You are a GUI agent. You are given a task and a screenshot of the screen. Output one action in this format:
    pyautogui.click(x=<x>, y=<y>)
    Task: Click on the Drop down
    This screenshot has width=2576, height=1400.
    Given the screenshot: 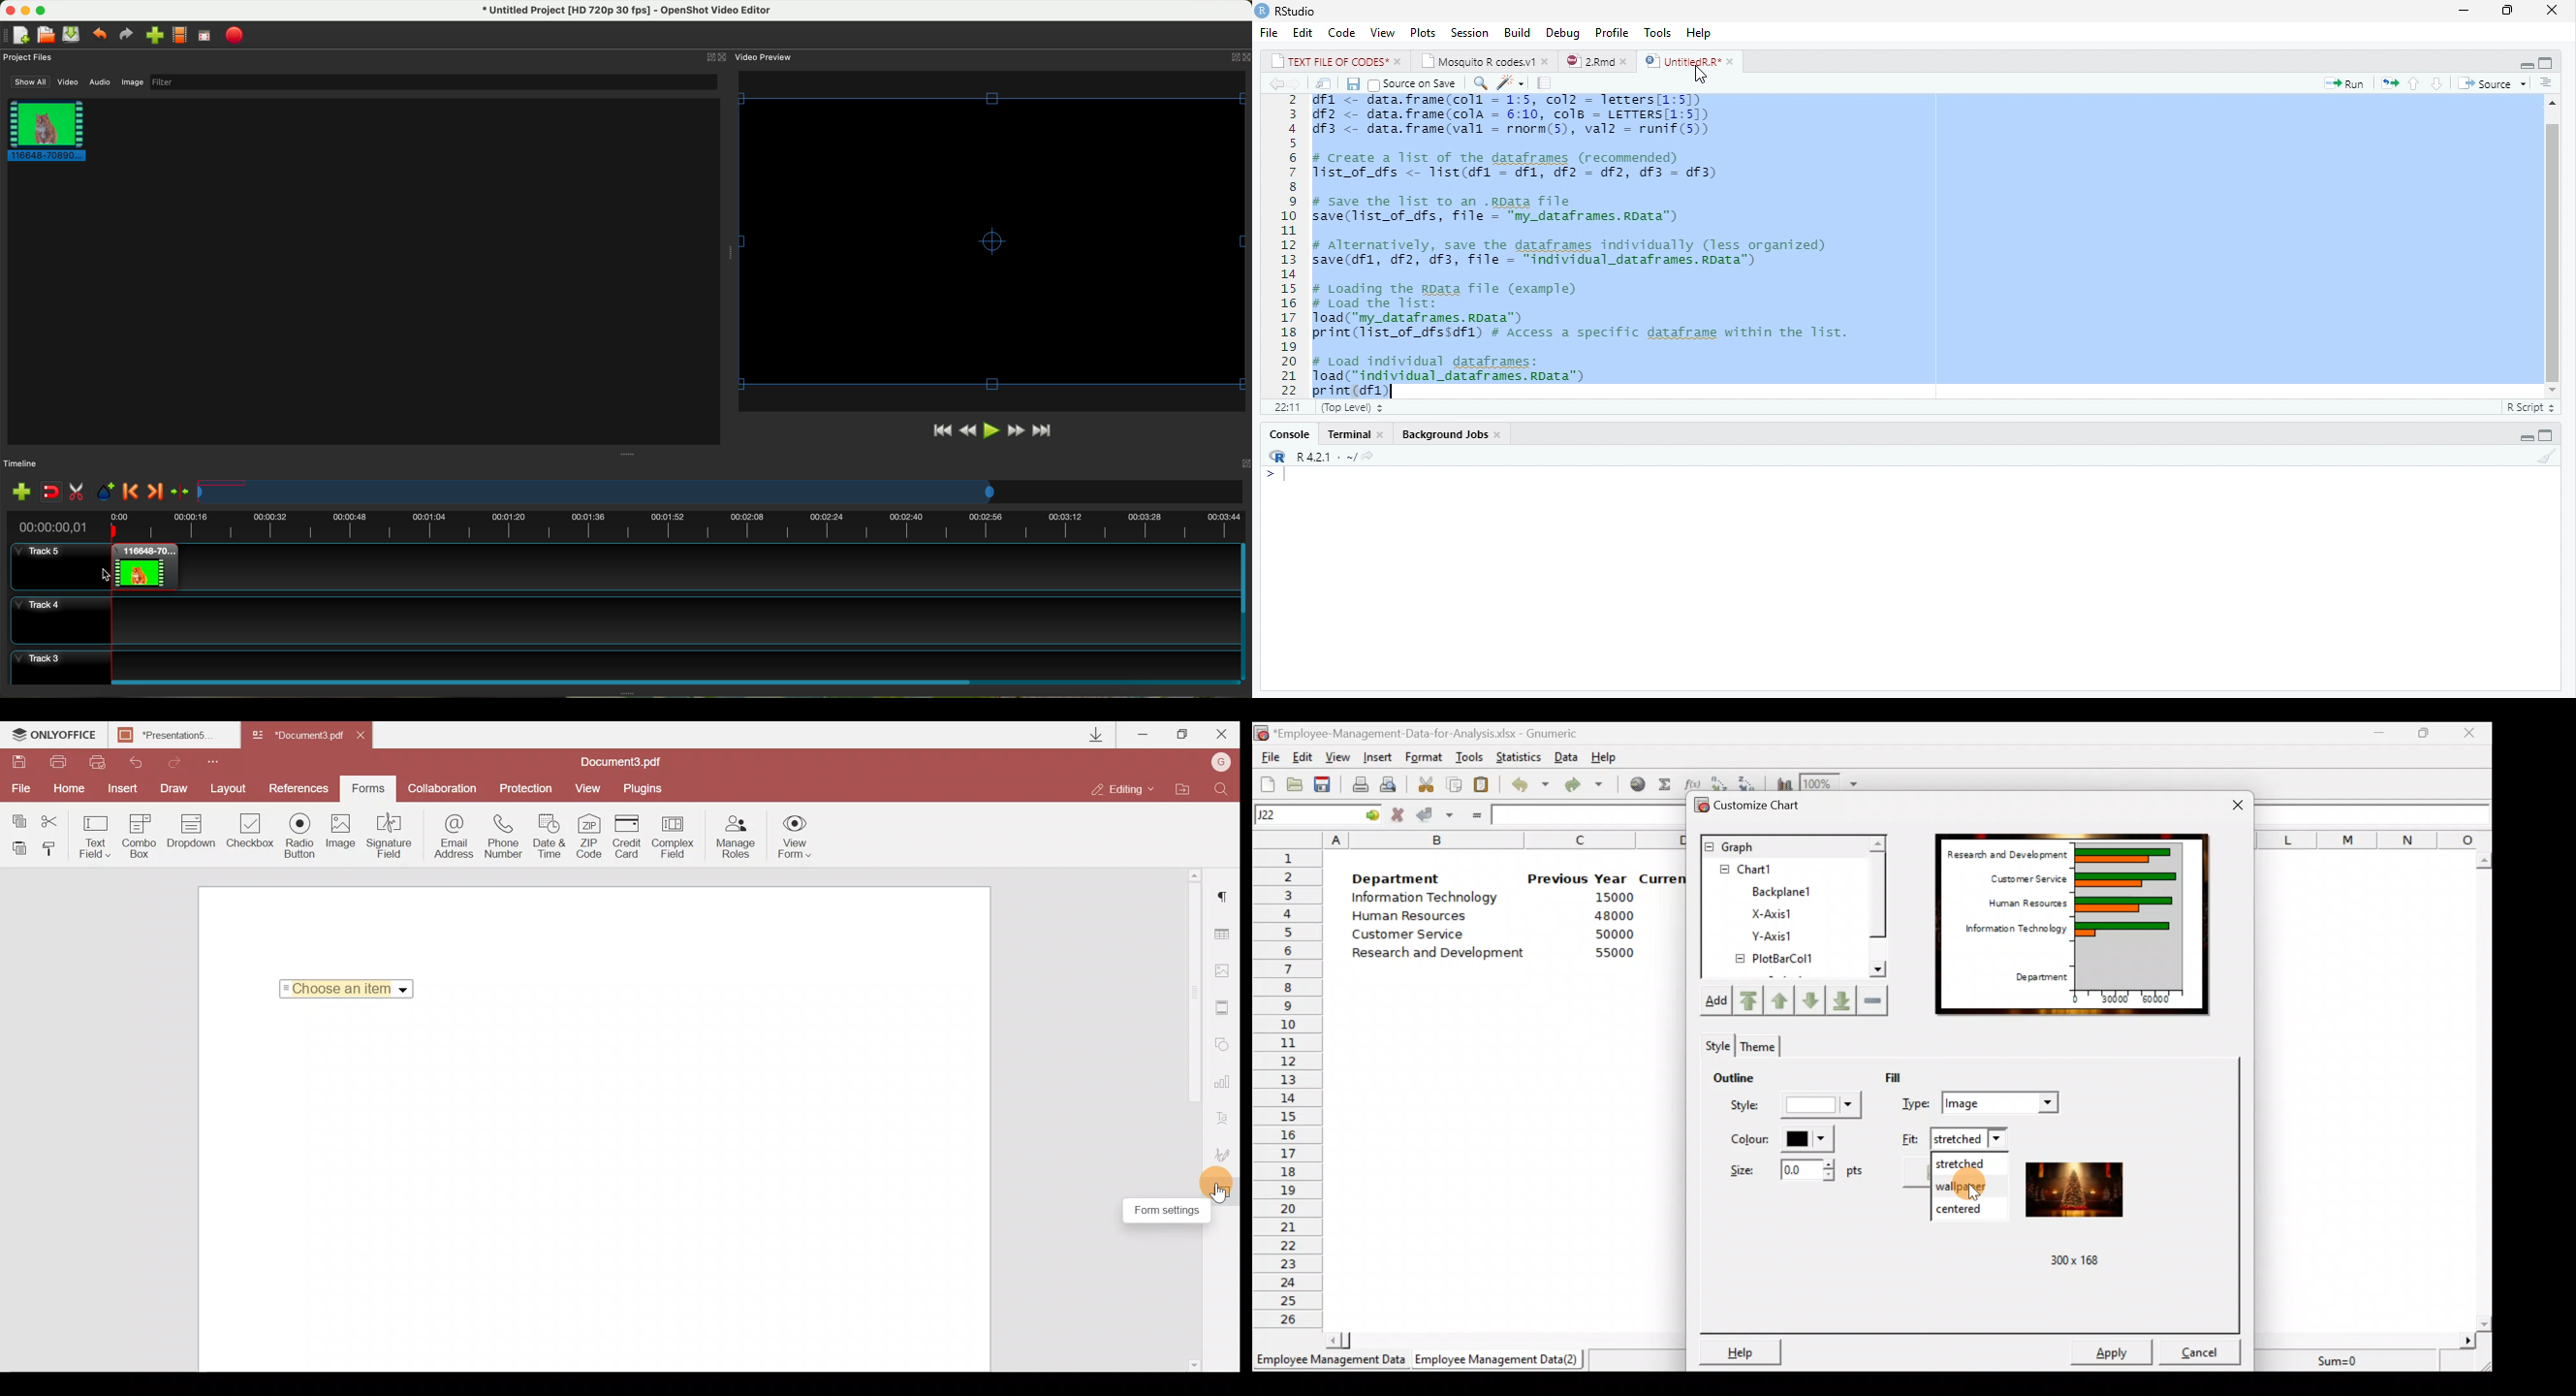 What is the action you would take?
    pyautogui.click(x=191, y=832)
    